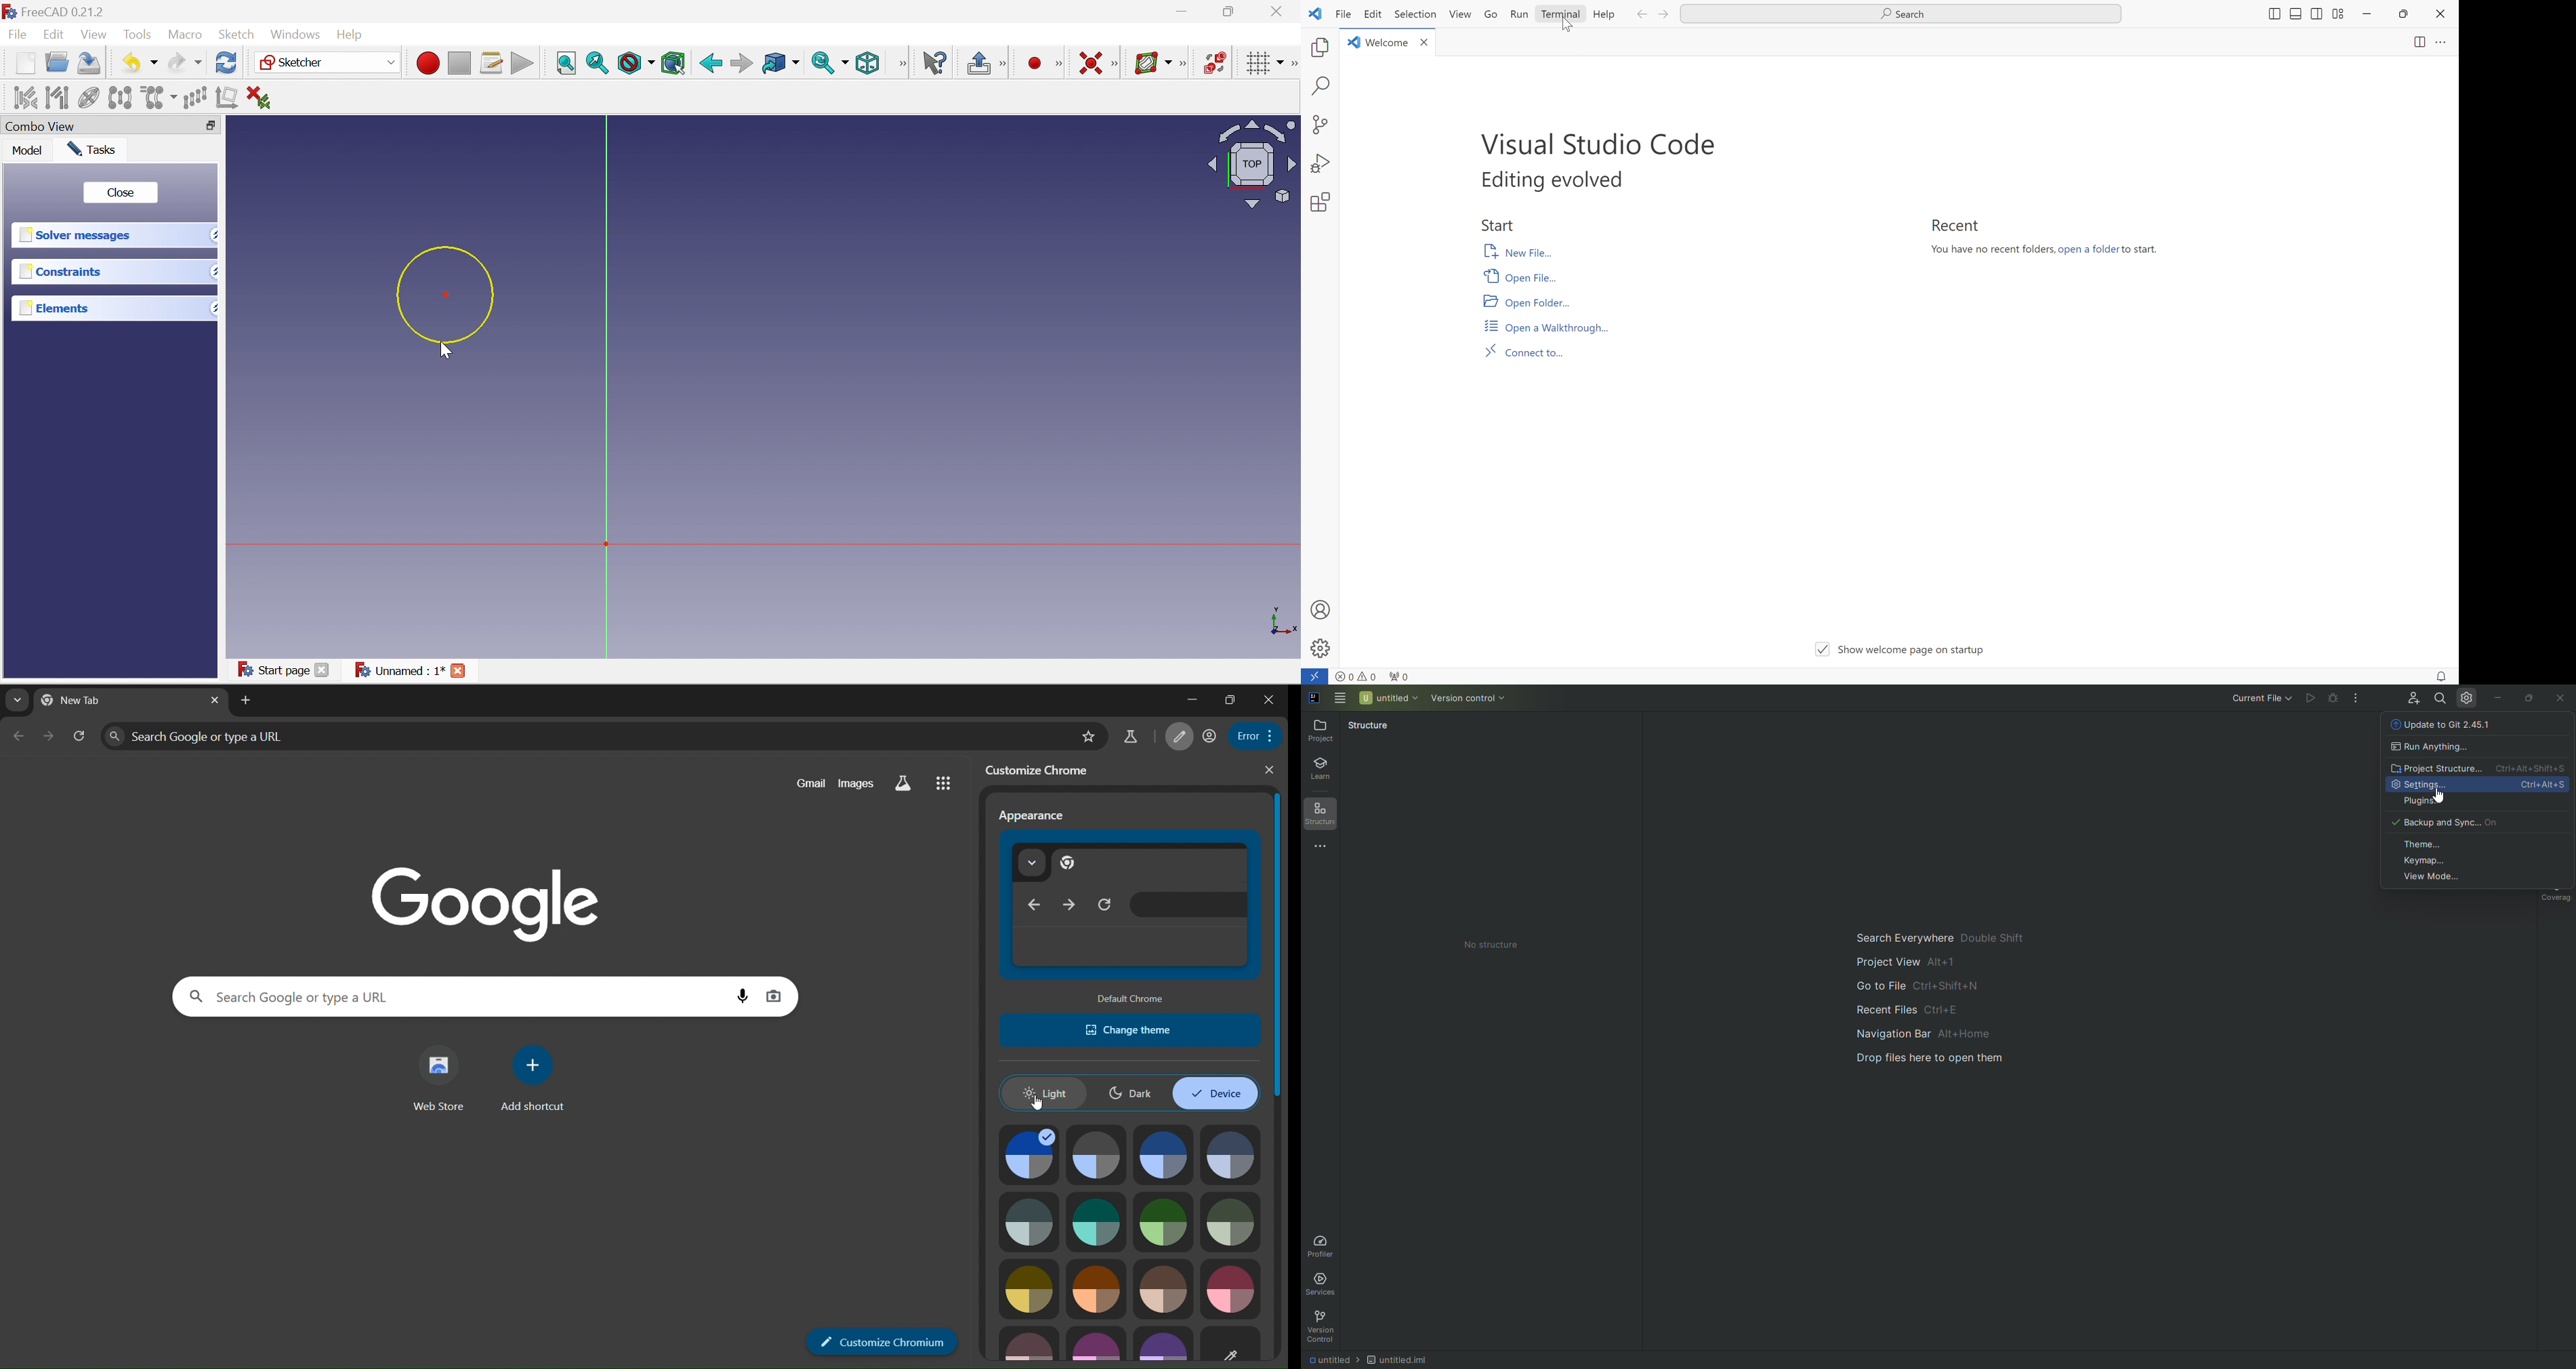 This screenshot has height=1372, width=2576. Describe the element at coordinates (1134, 907) in the screenshot. I see `appearance preview` at that location.